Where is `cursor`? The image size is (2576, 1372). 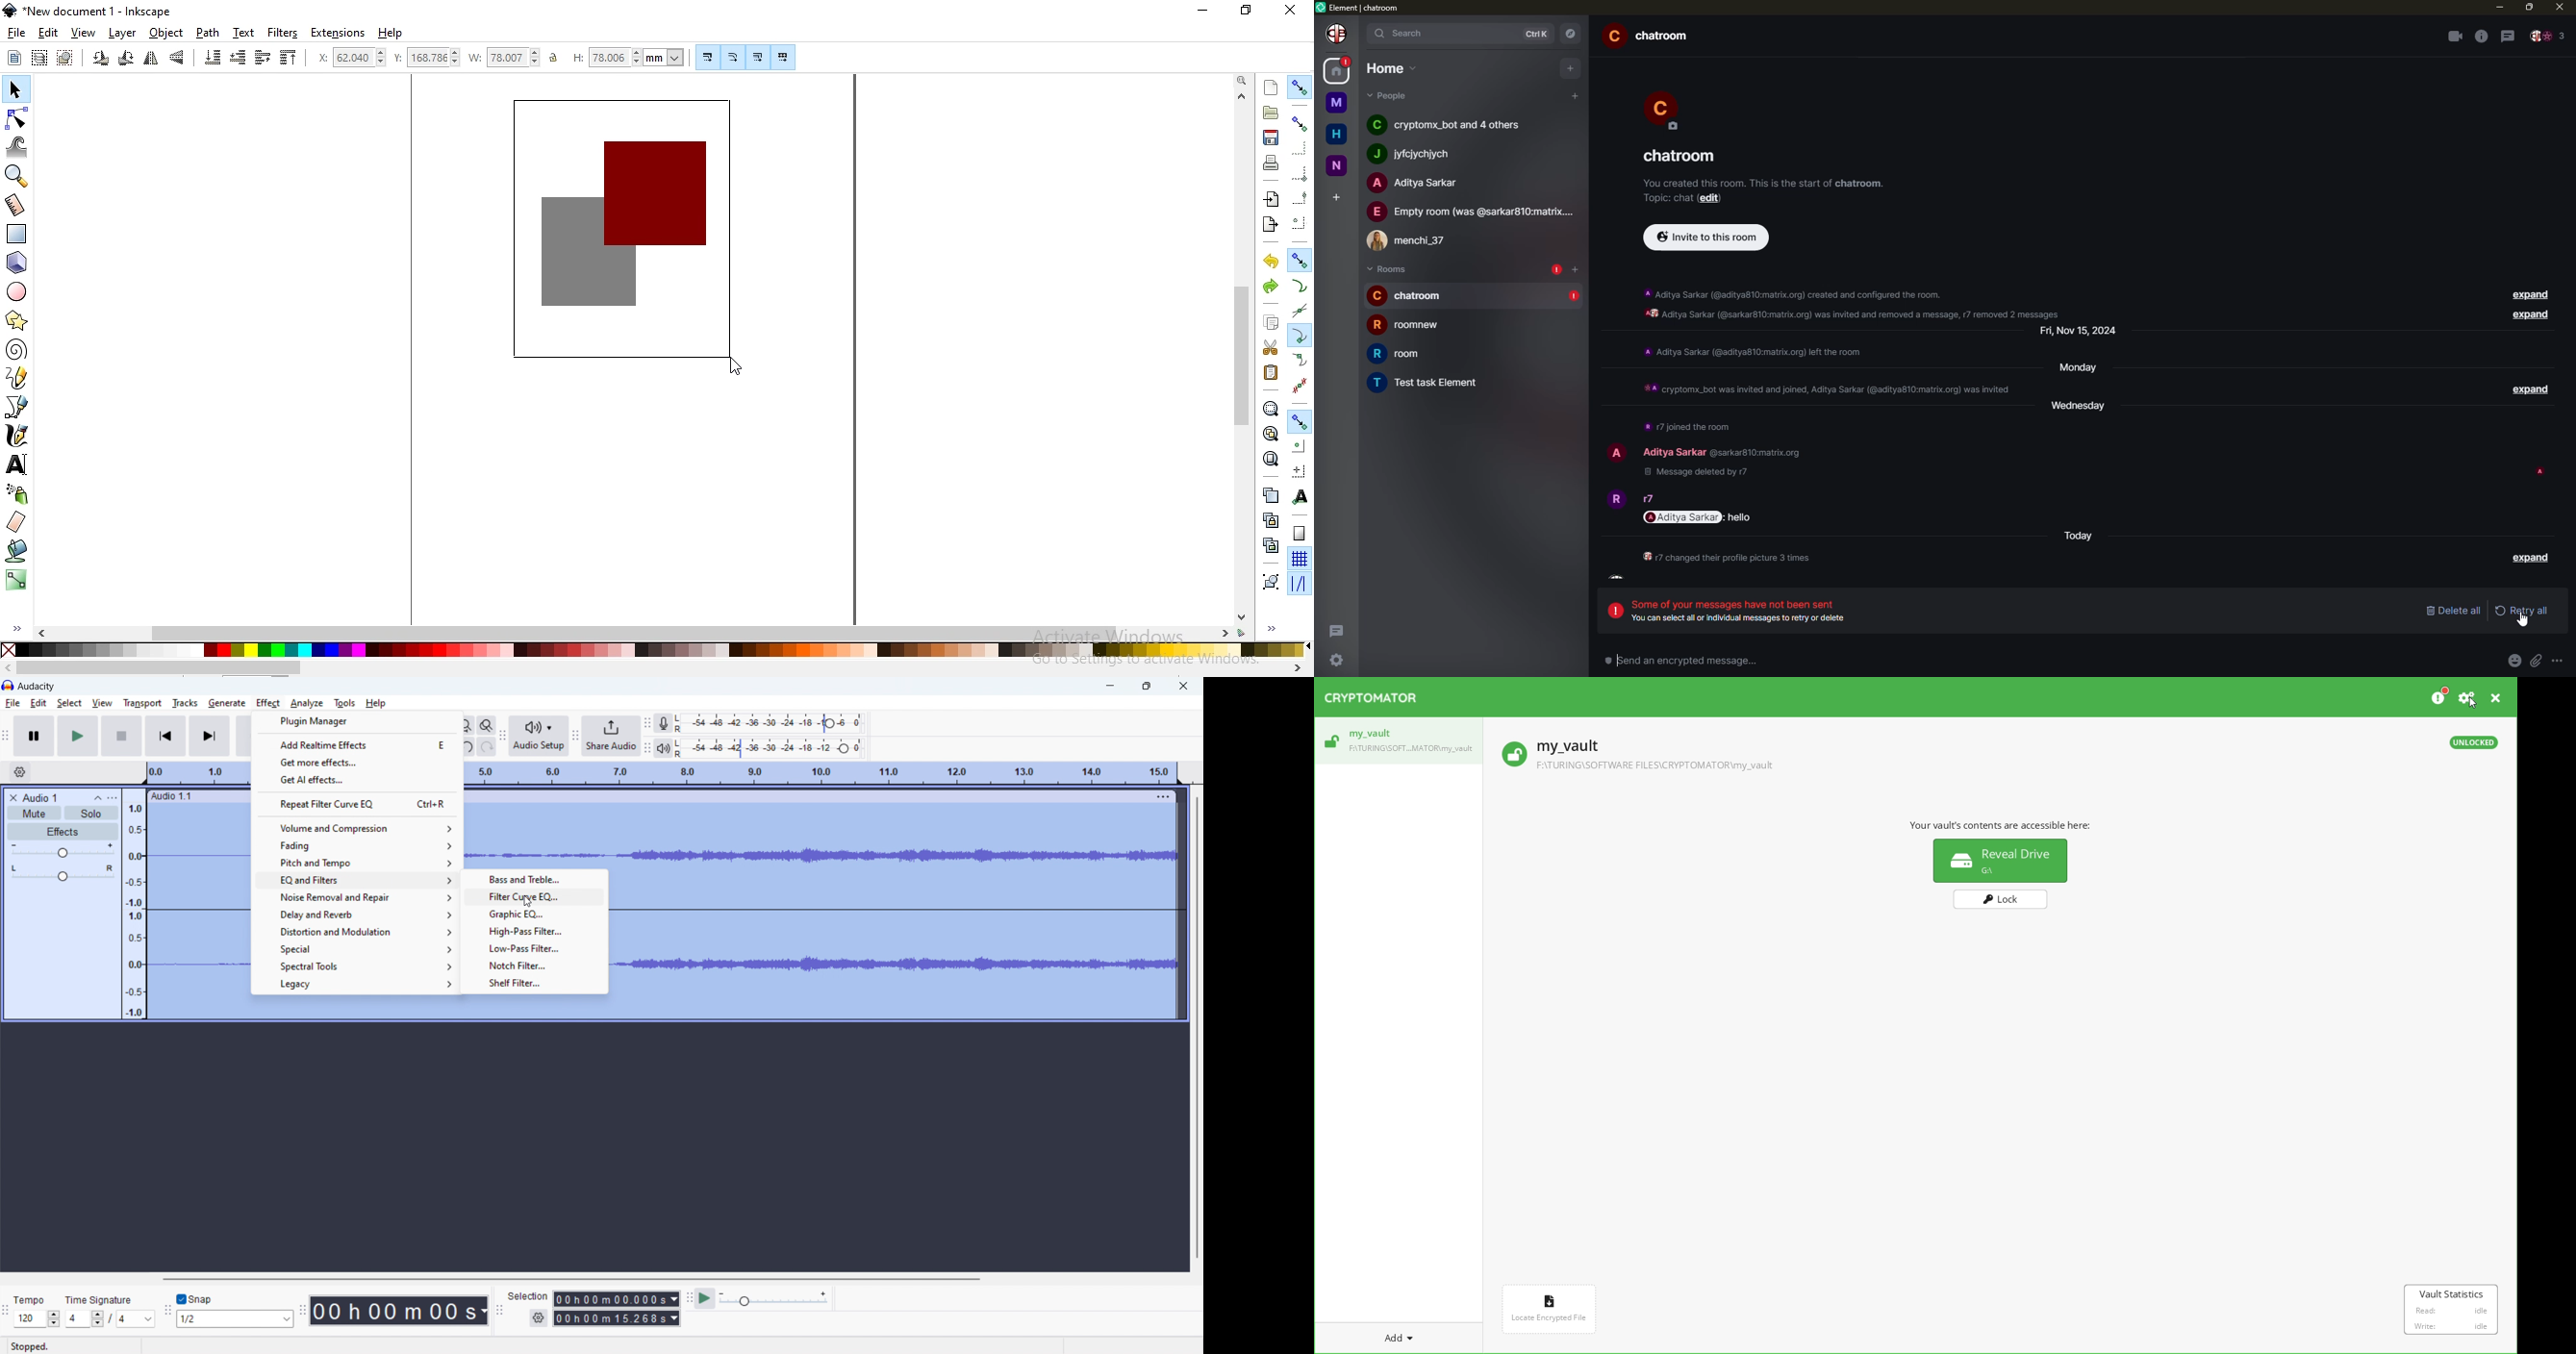 cursor is located at coordinates (528, 903).